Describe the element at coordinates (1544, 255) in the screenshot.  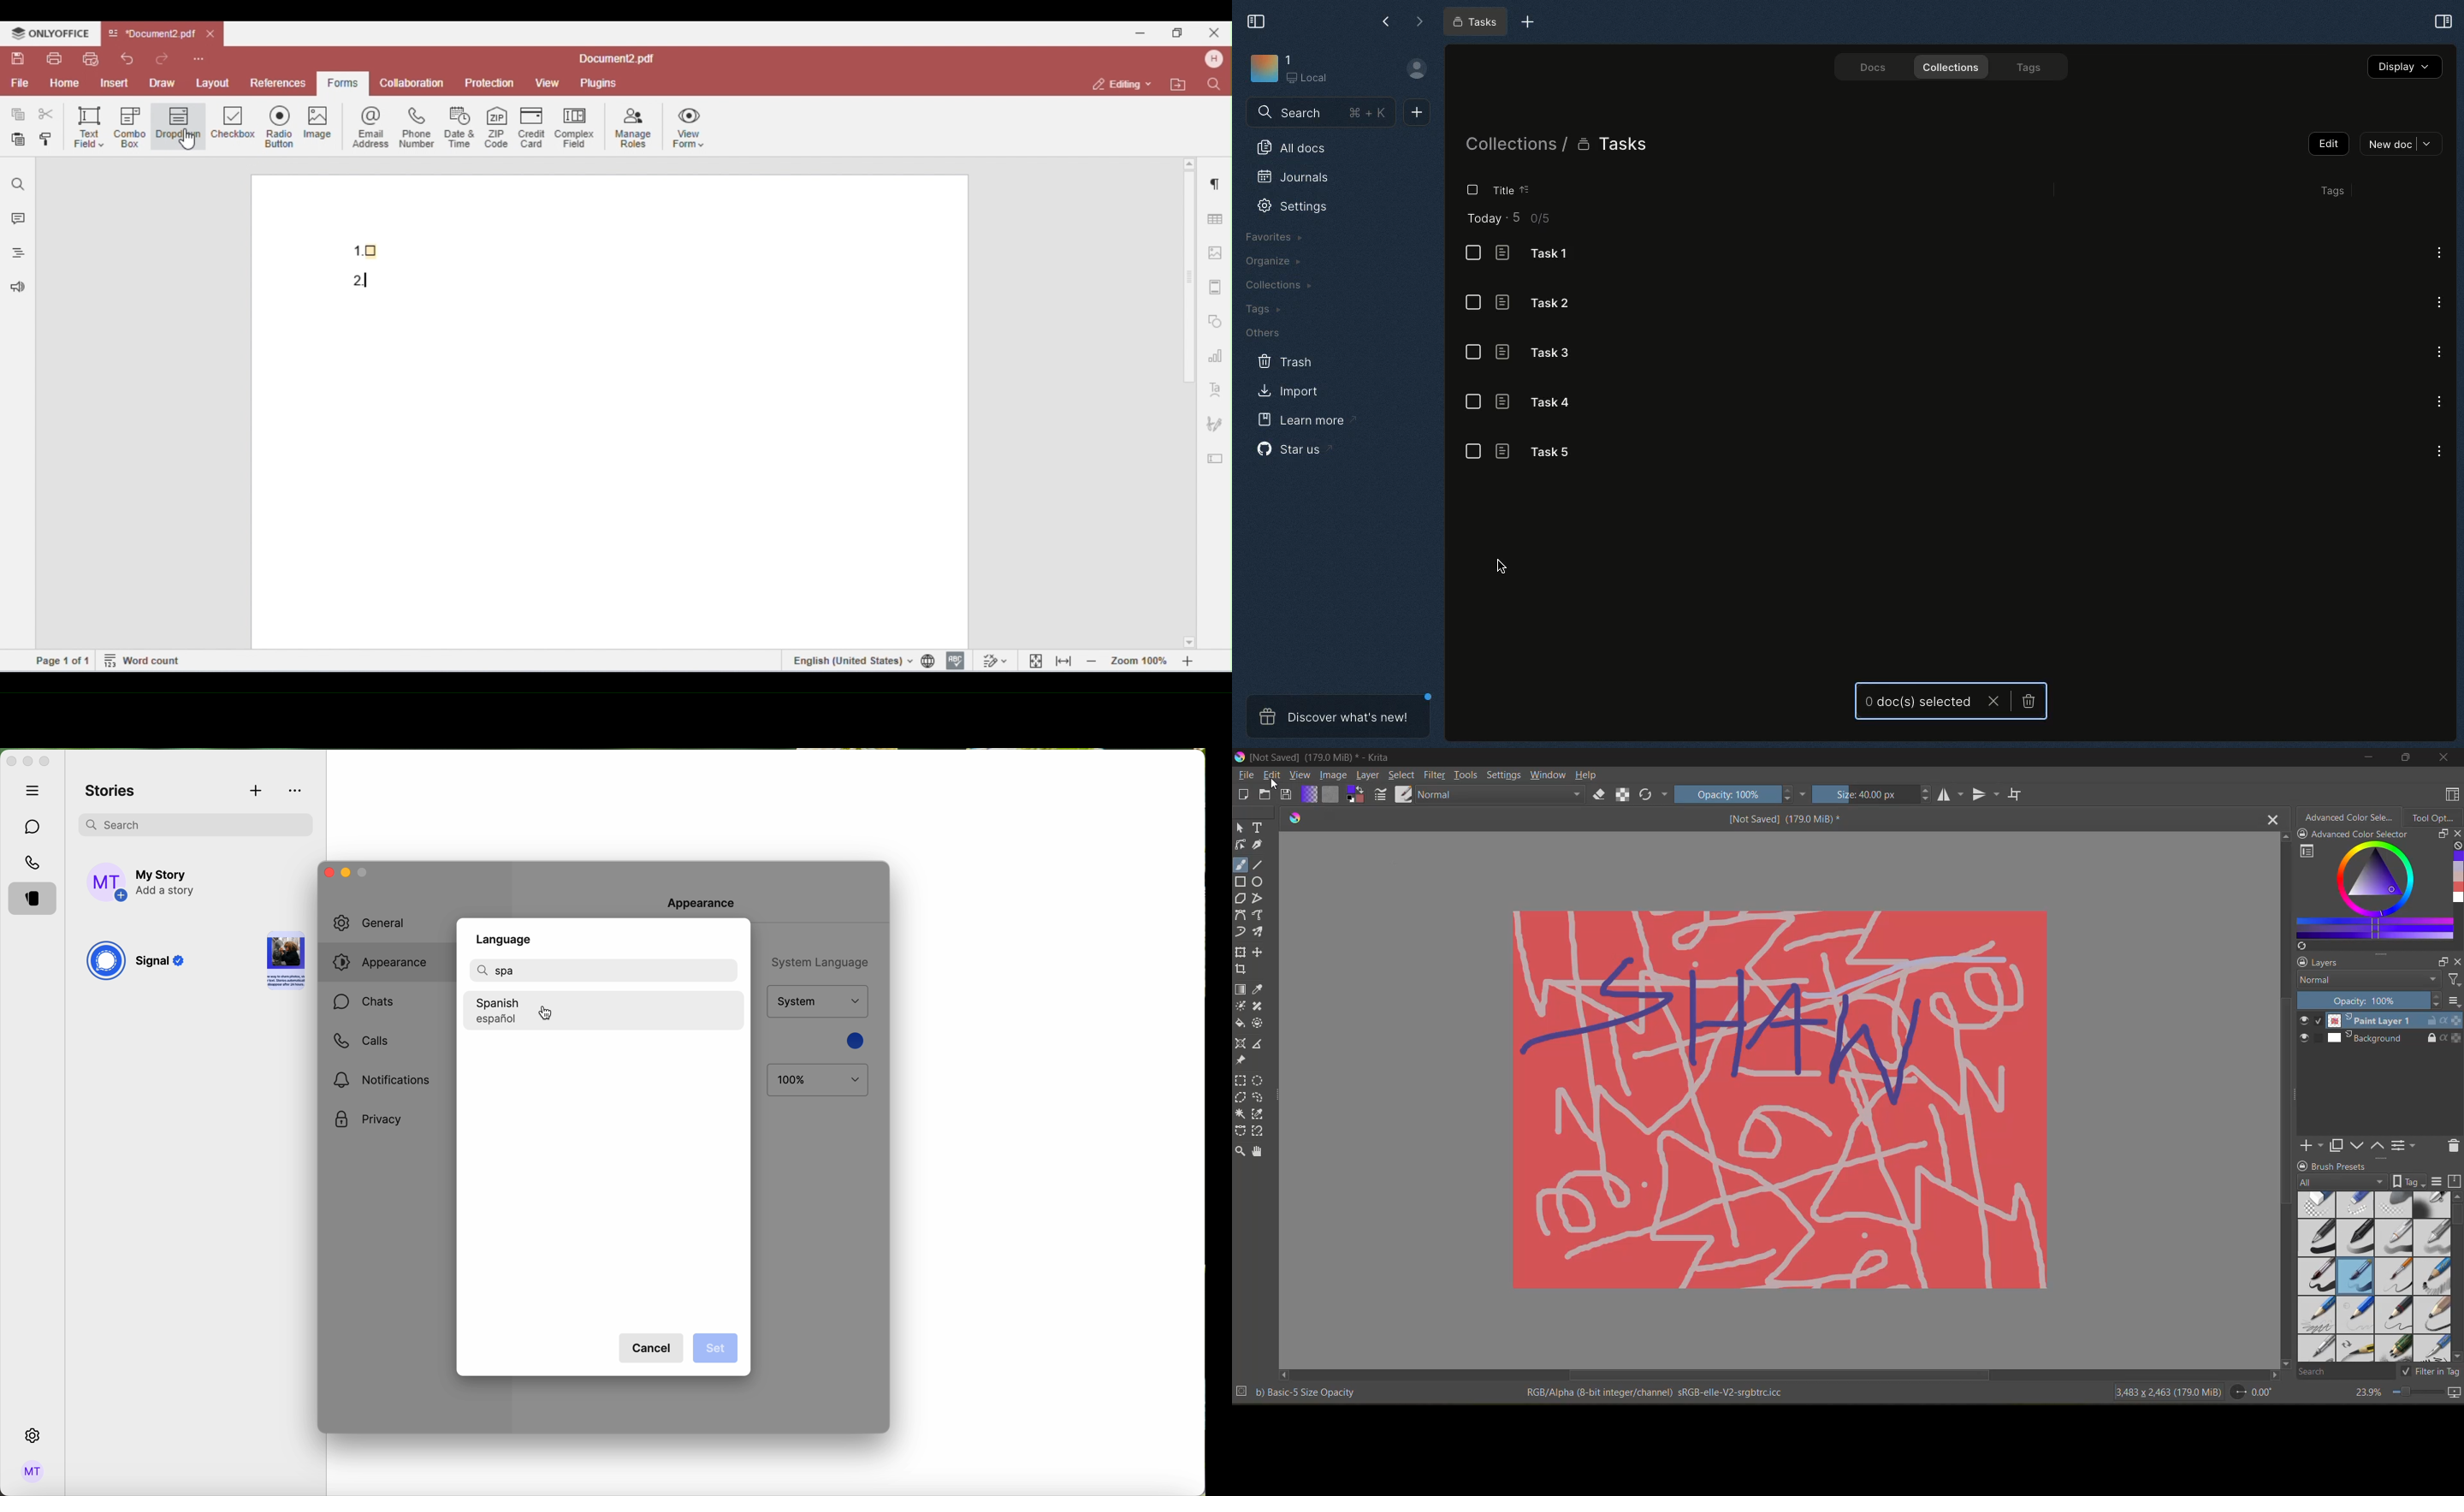
I see `Task 1` at that location.